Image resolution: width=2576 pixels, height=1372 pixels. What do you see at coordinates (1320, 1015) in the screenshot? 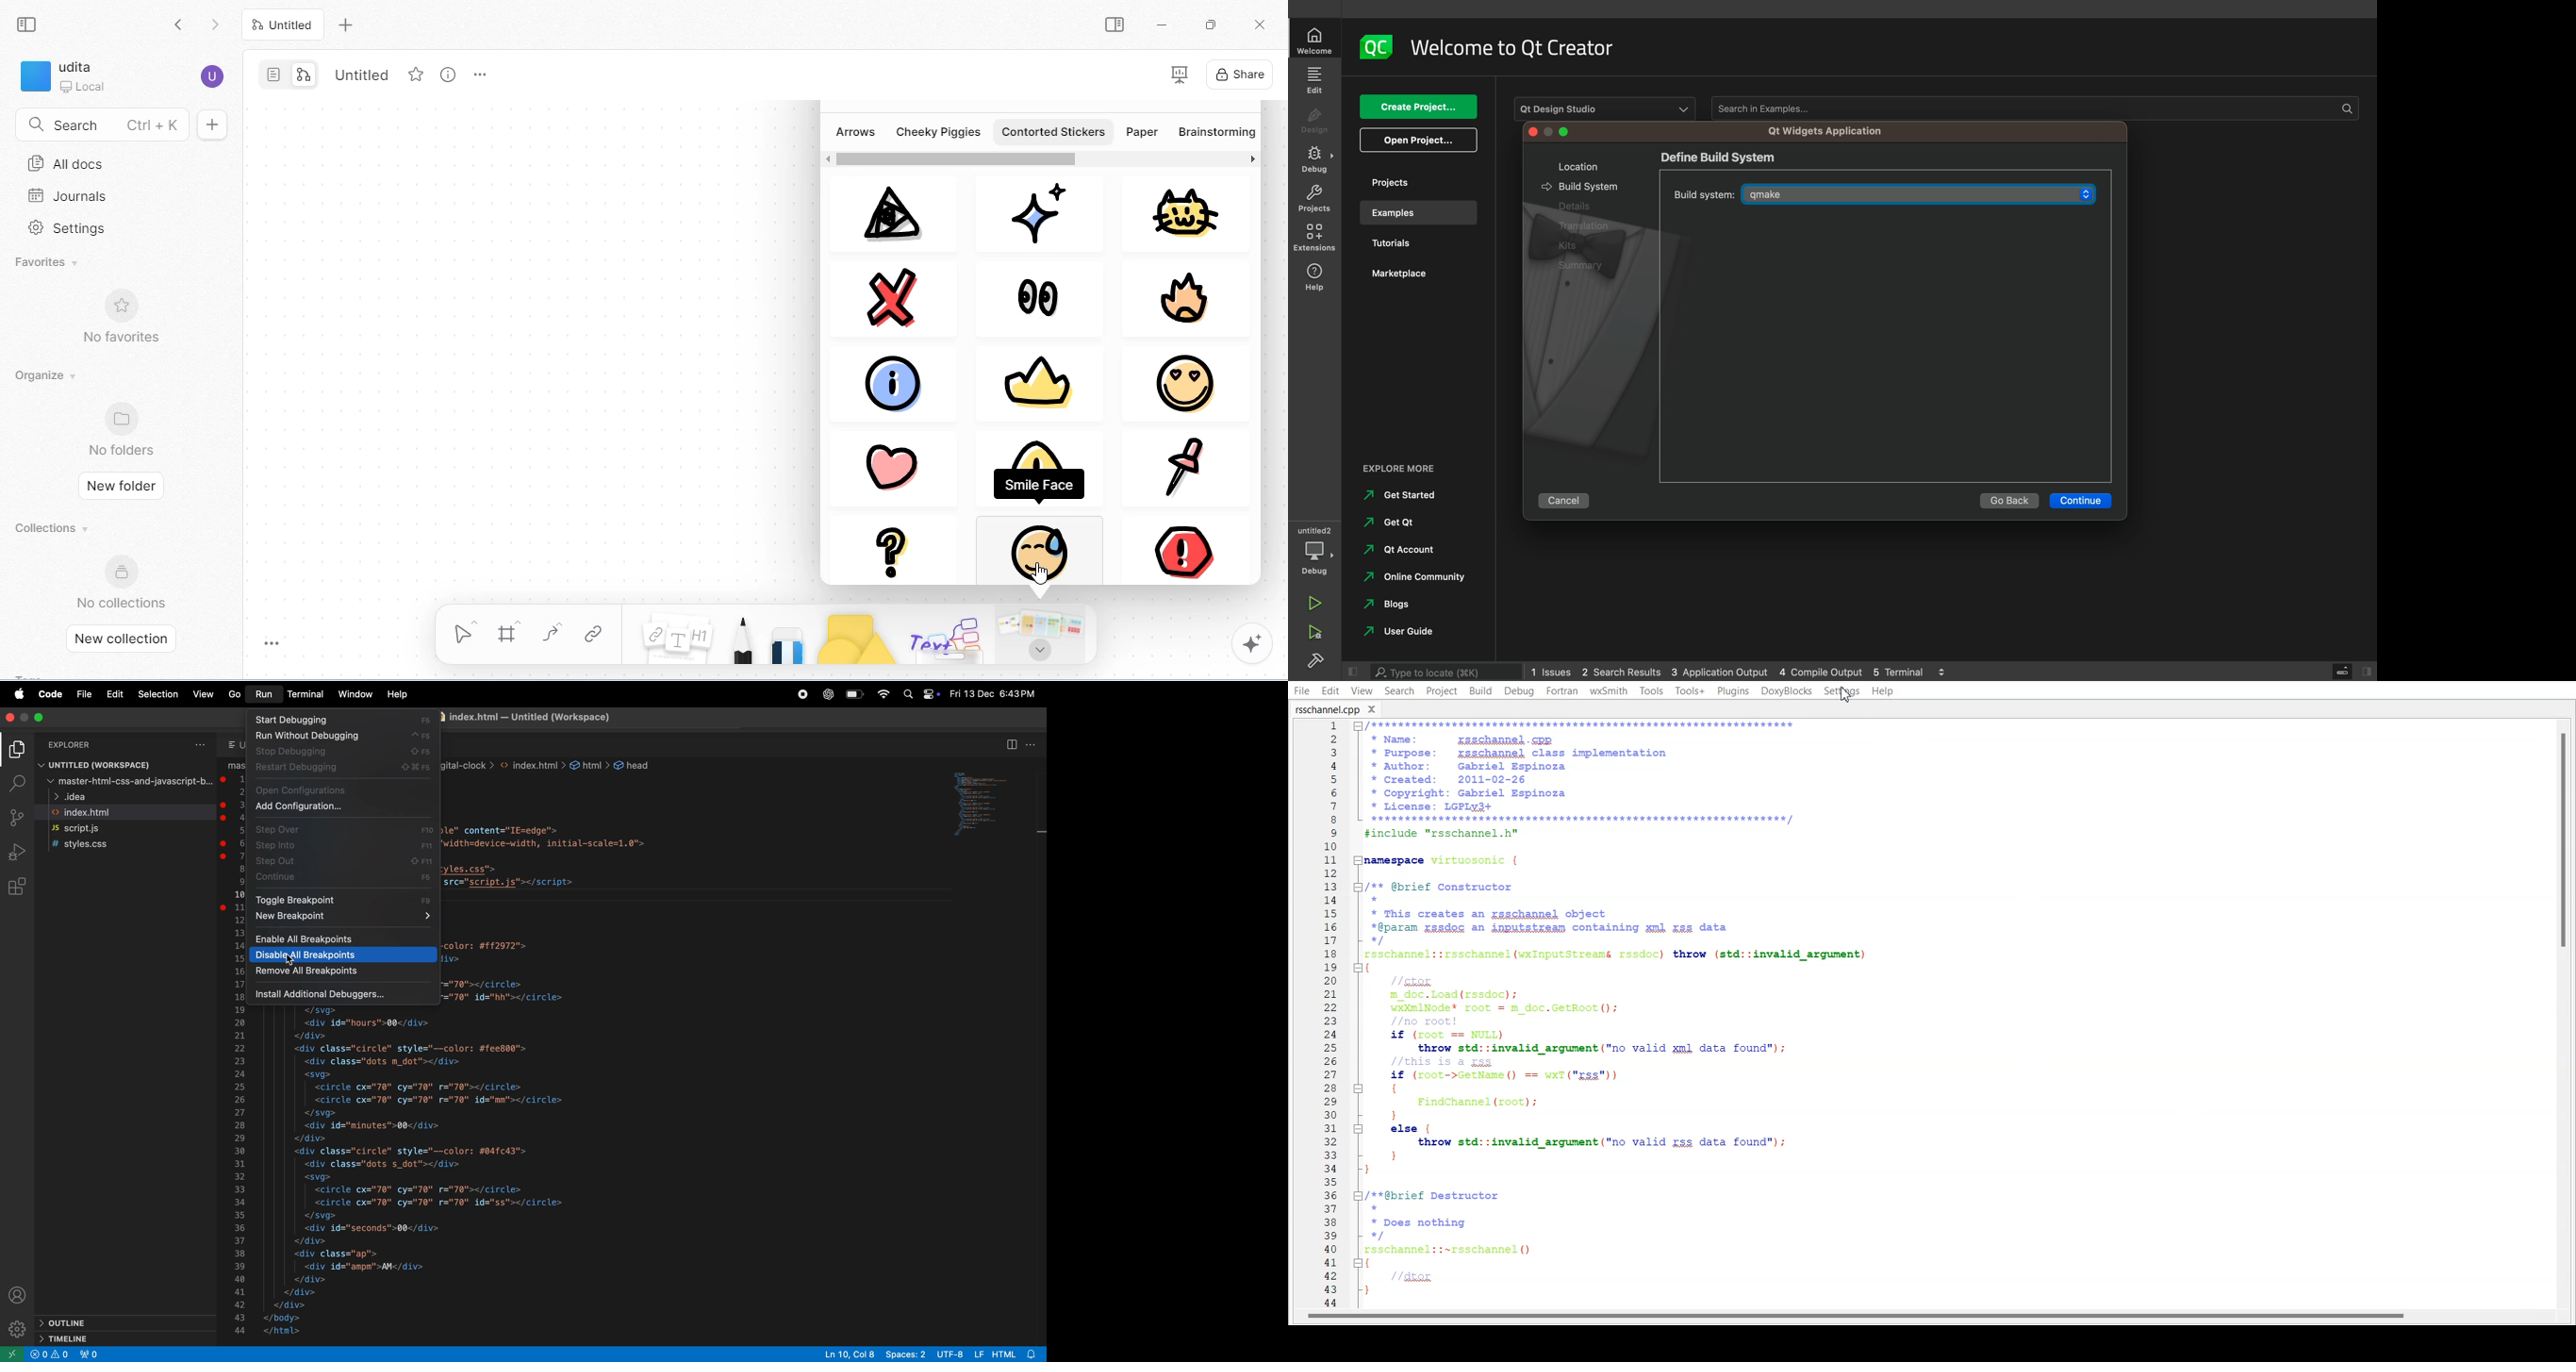
I see `Line Number` at bounding box center [1320, 1015].